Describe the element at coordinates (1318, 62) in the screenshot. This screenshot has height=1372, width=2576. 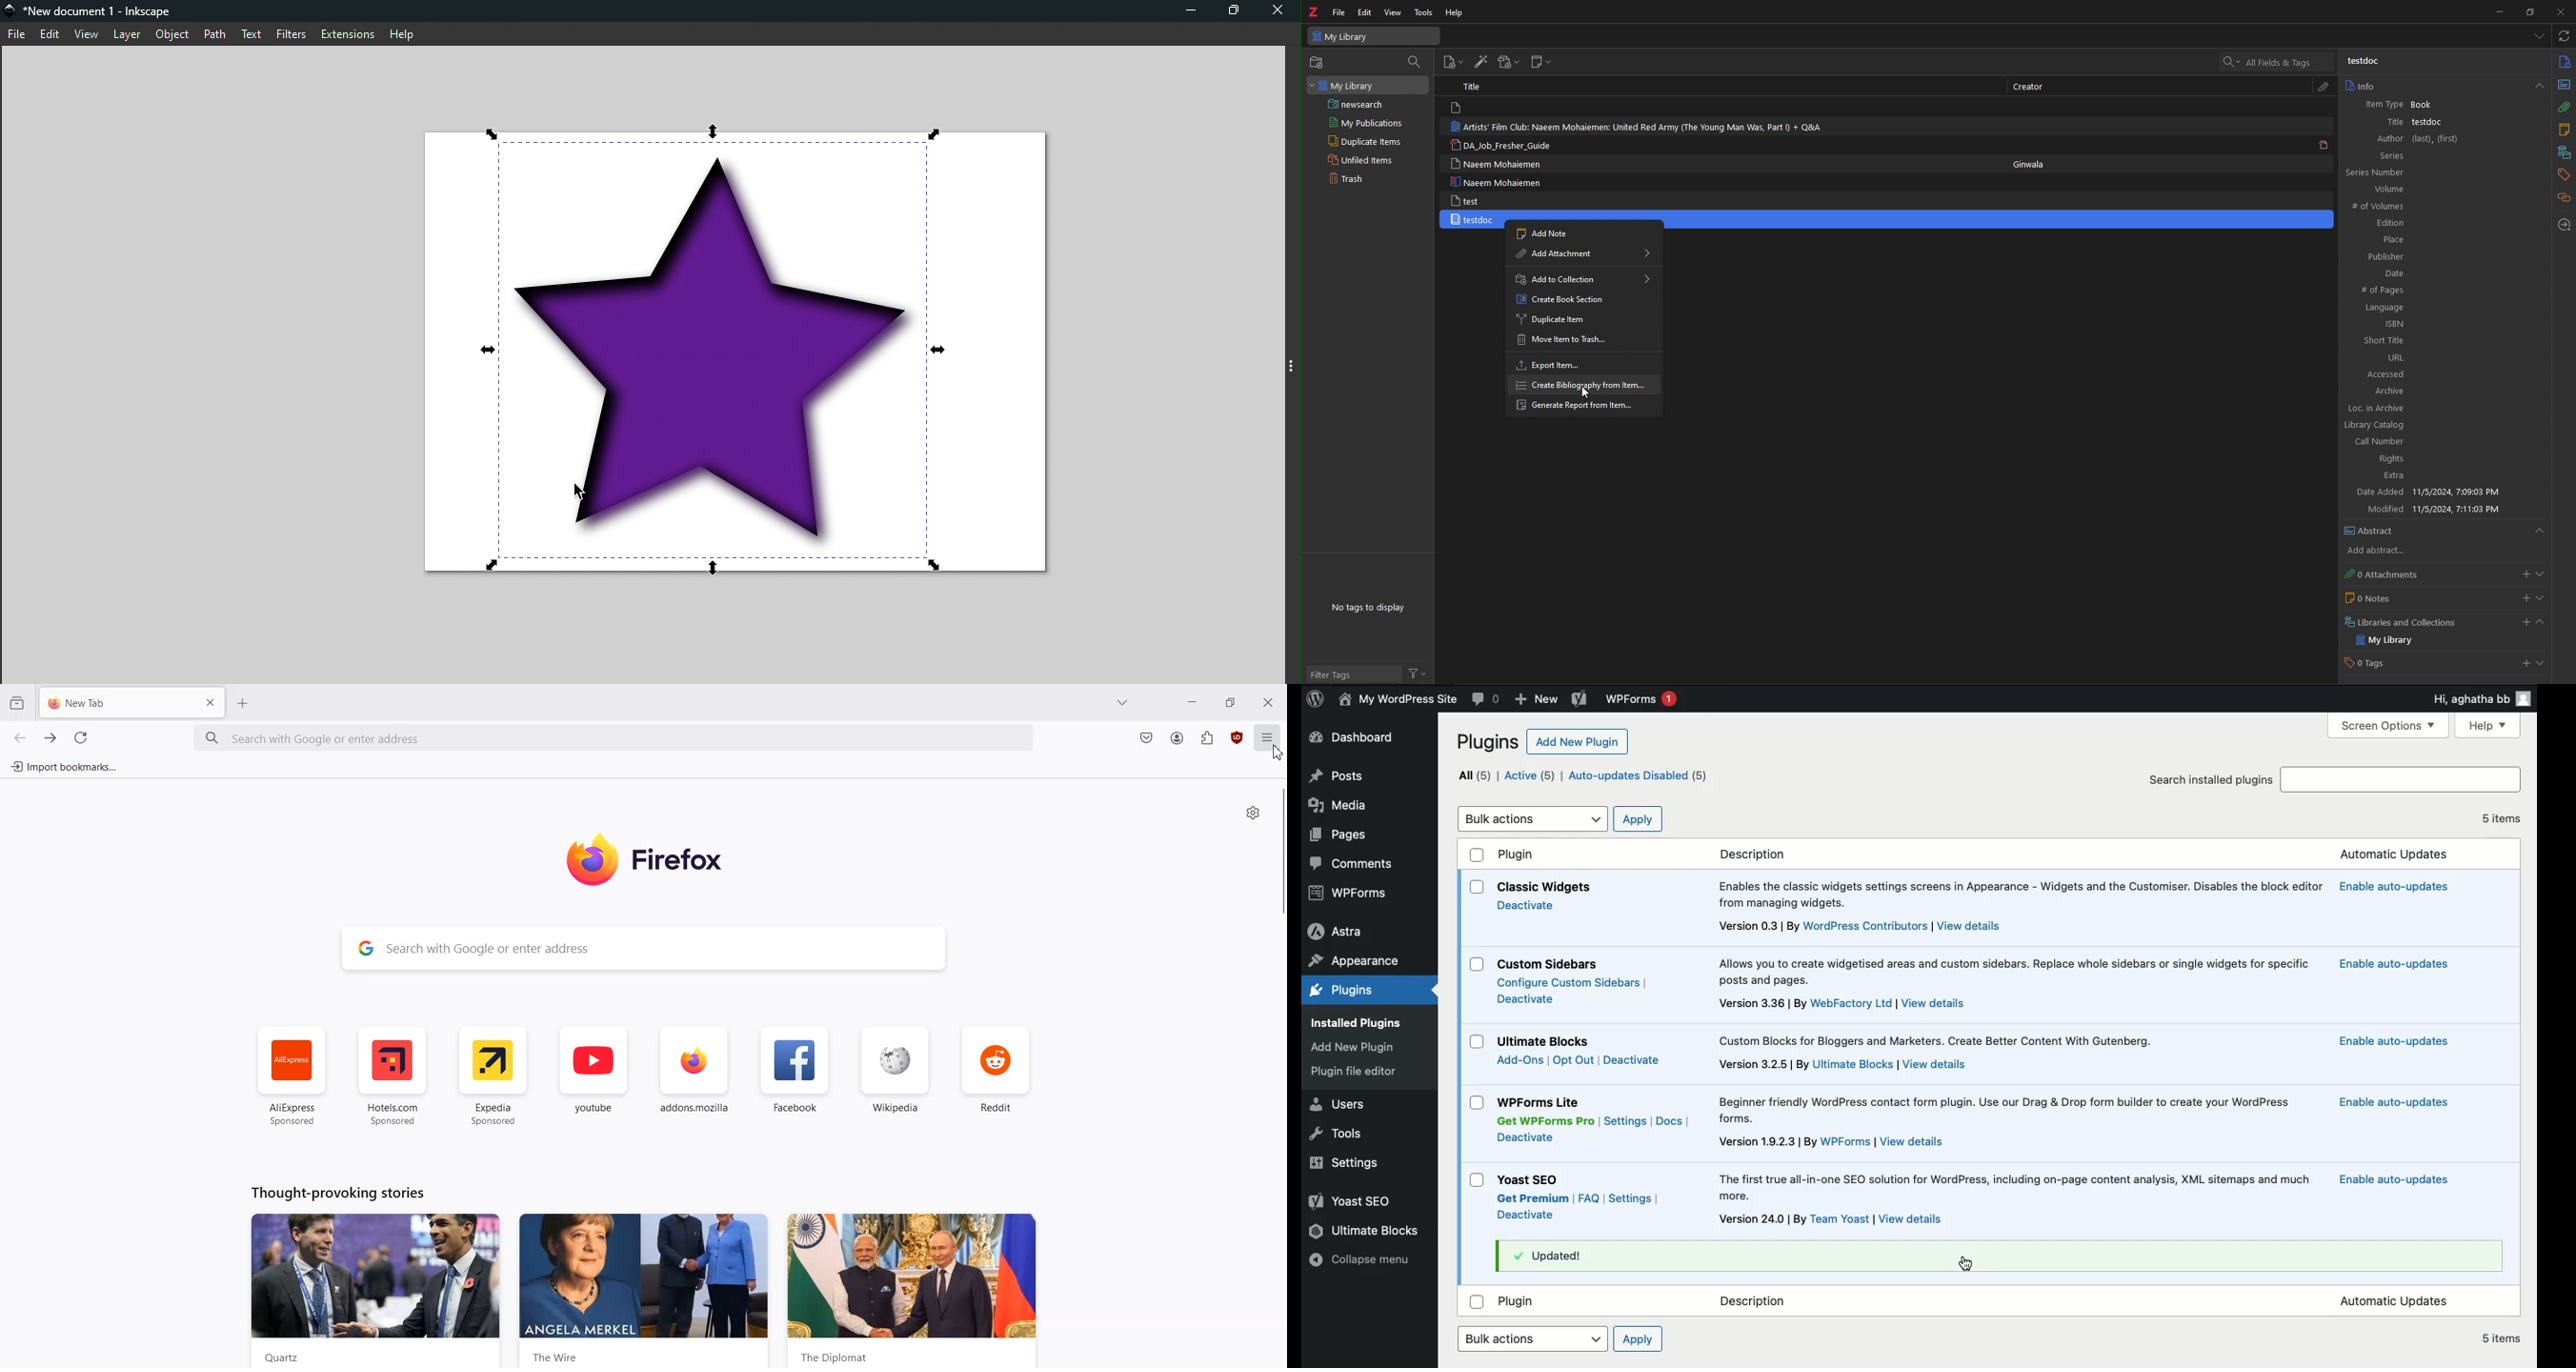
I see `new collection` at that location.